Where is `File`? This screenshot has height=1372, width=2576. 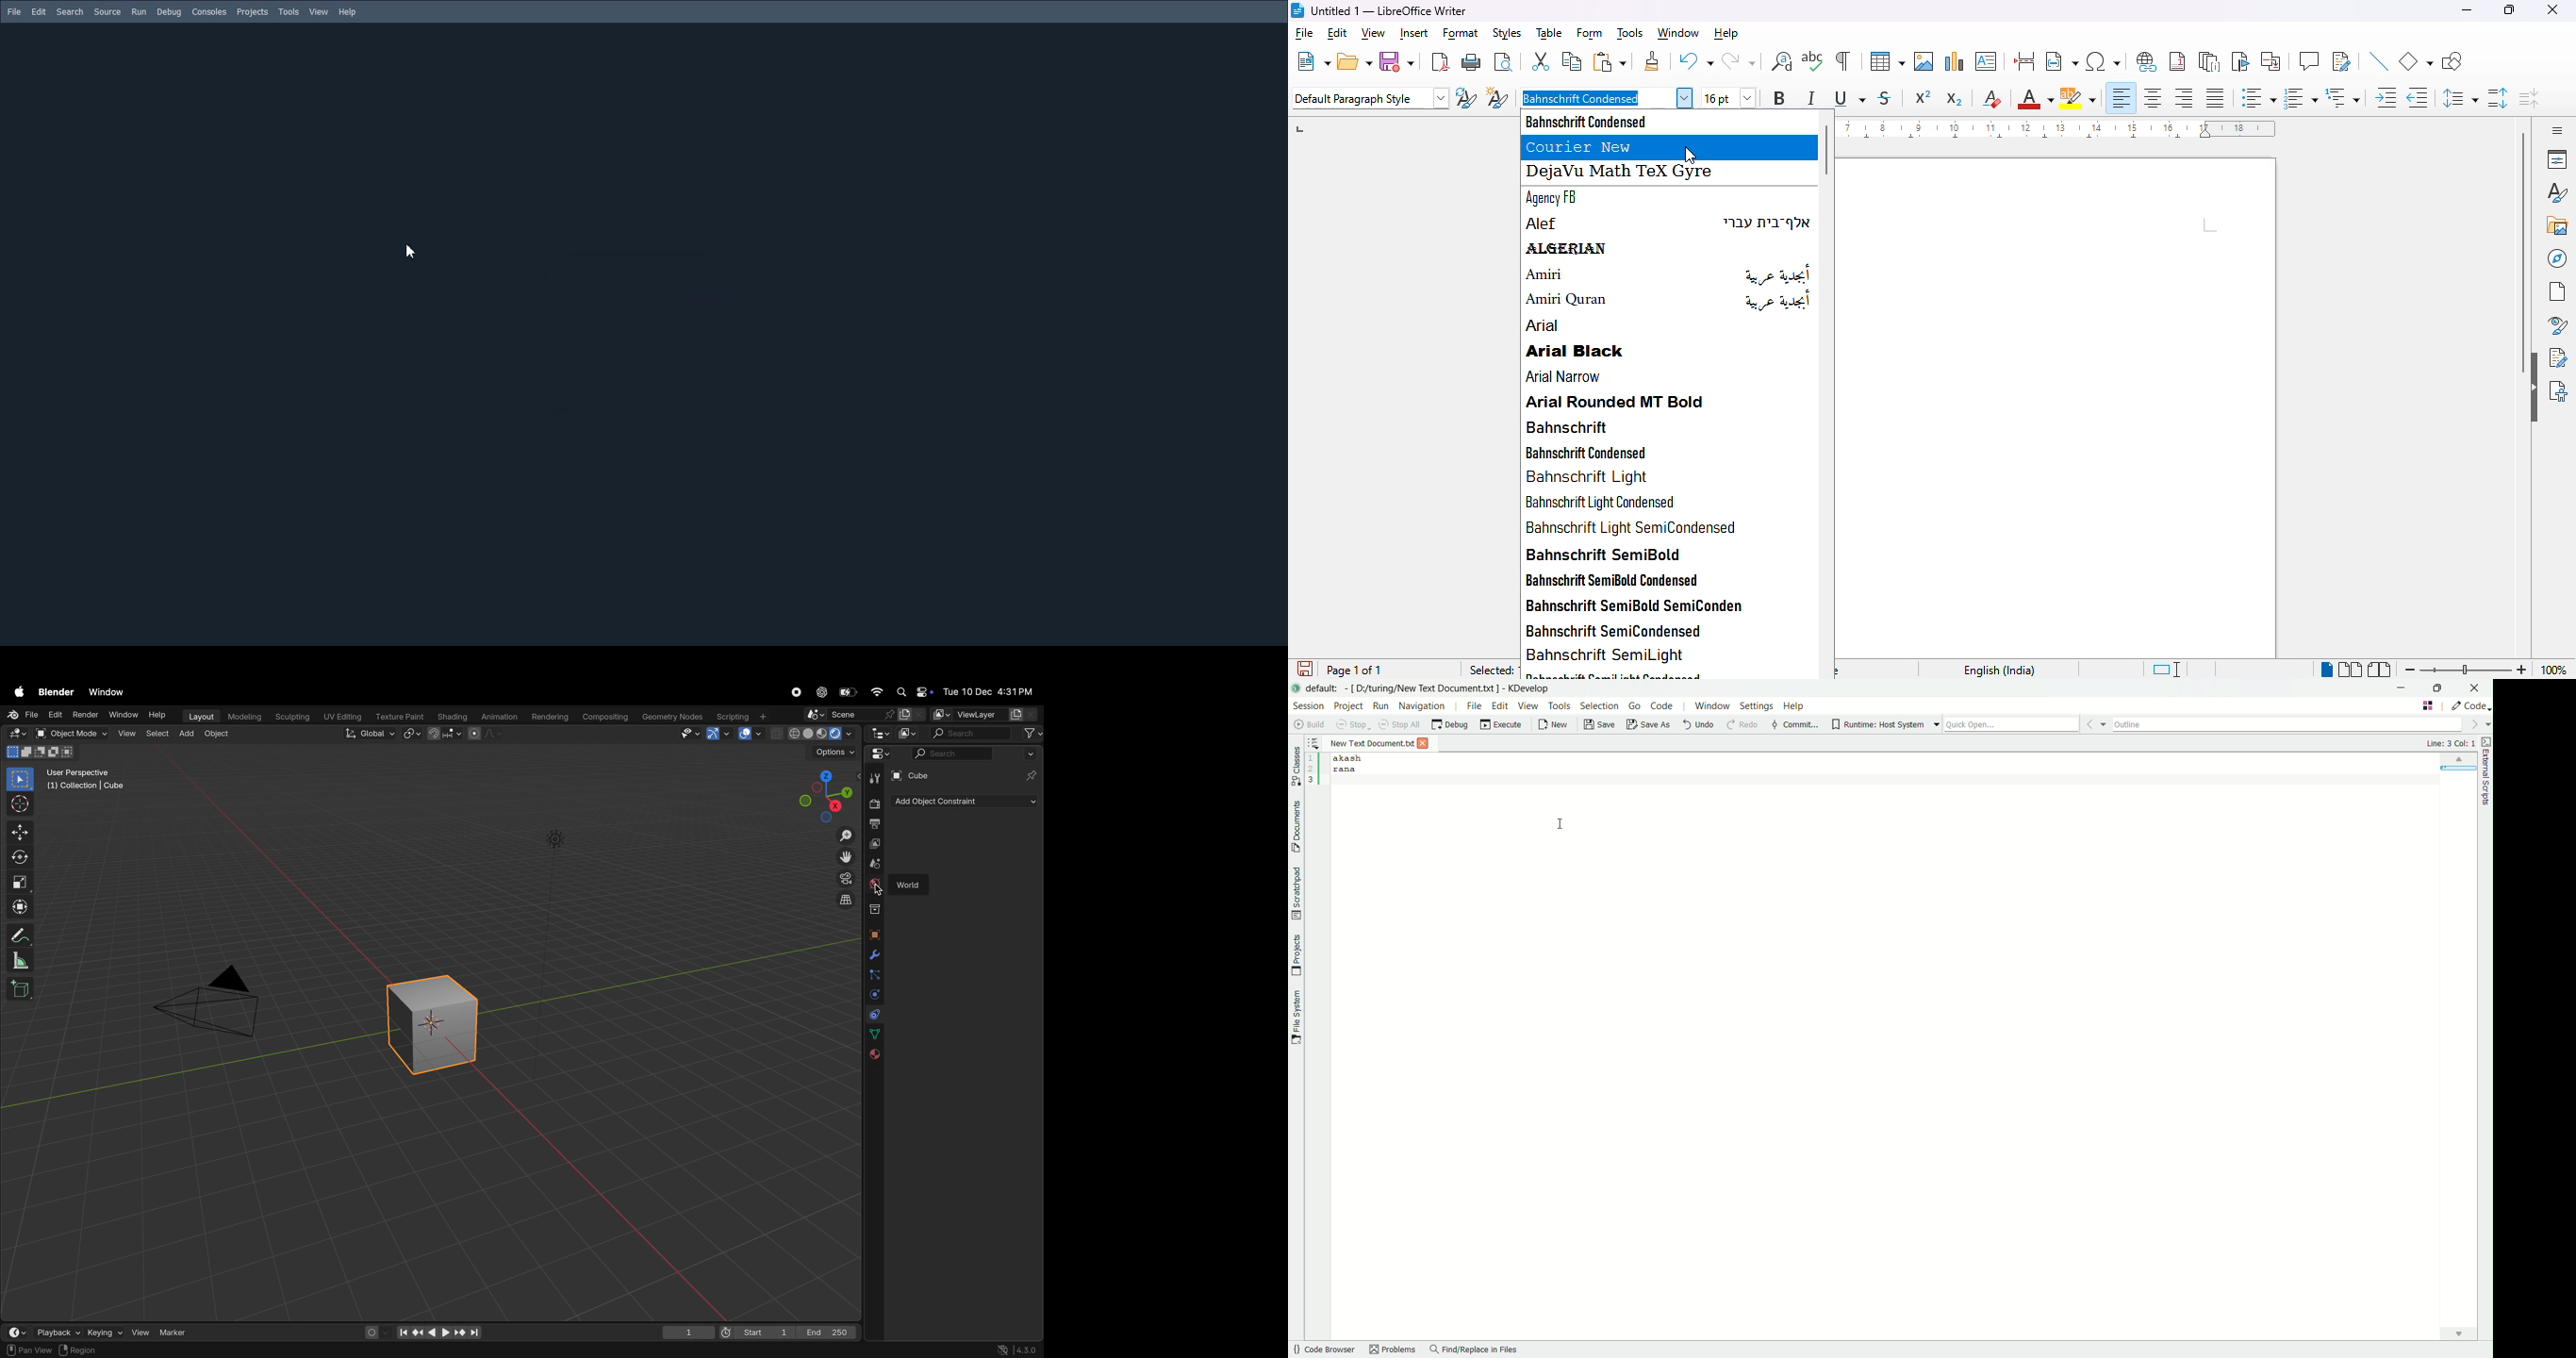
File is located at coordinates (13, 12).